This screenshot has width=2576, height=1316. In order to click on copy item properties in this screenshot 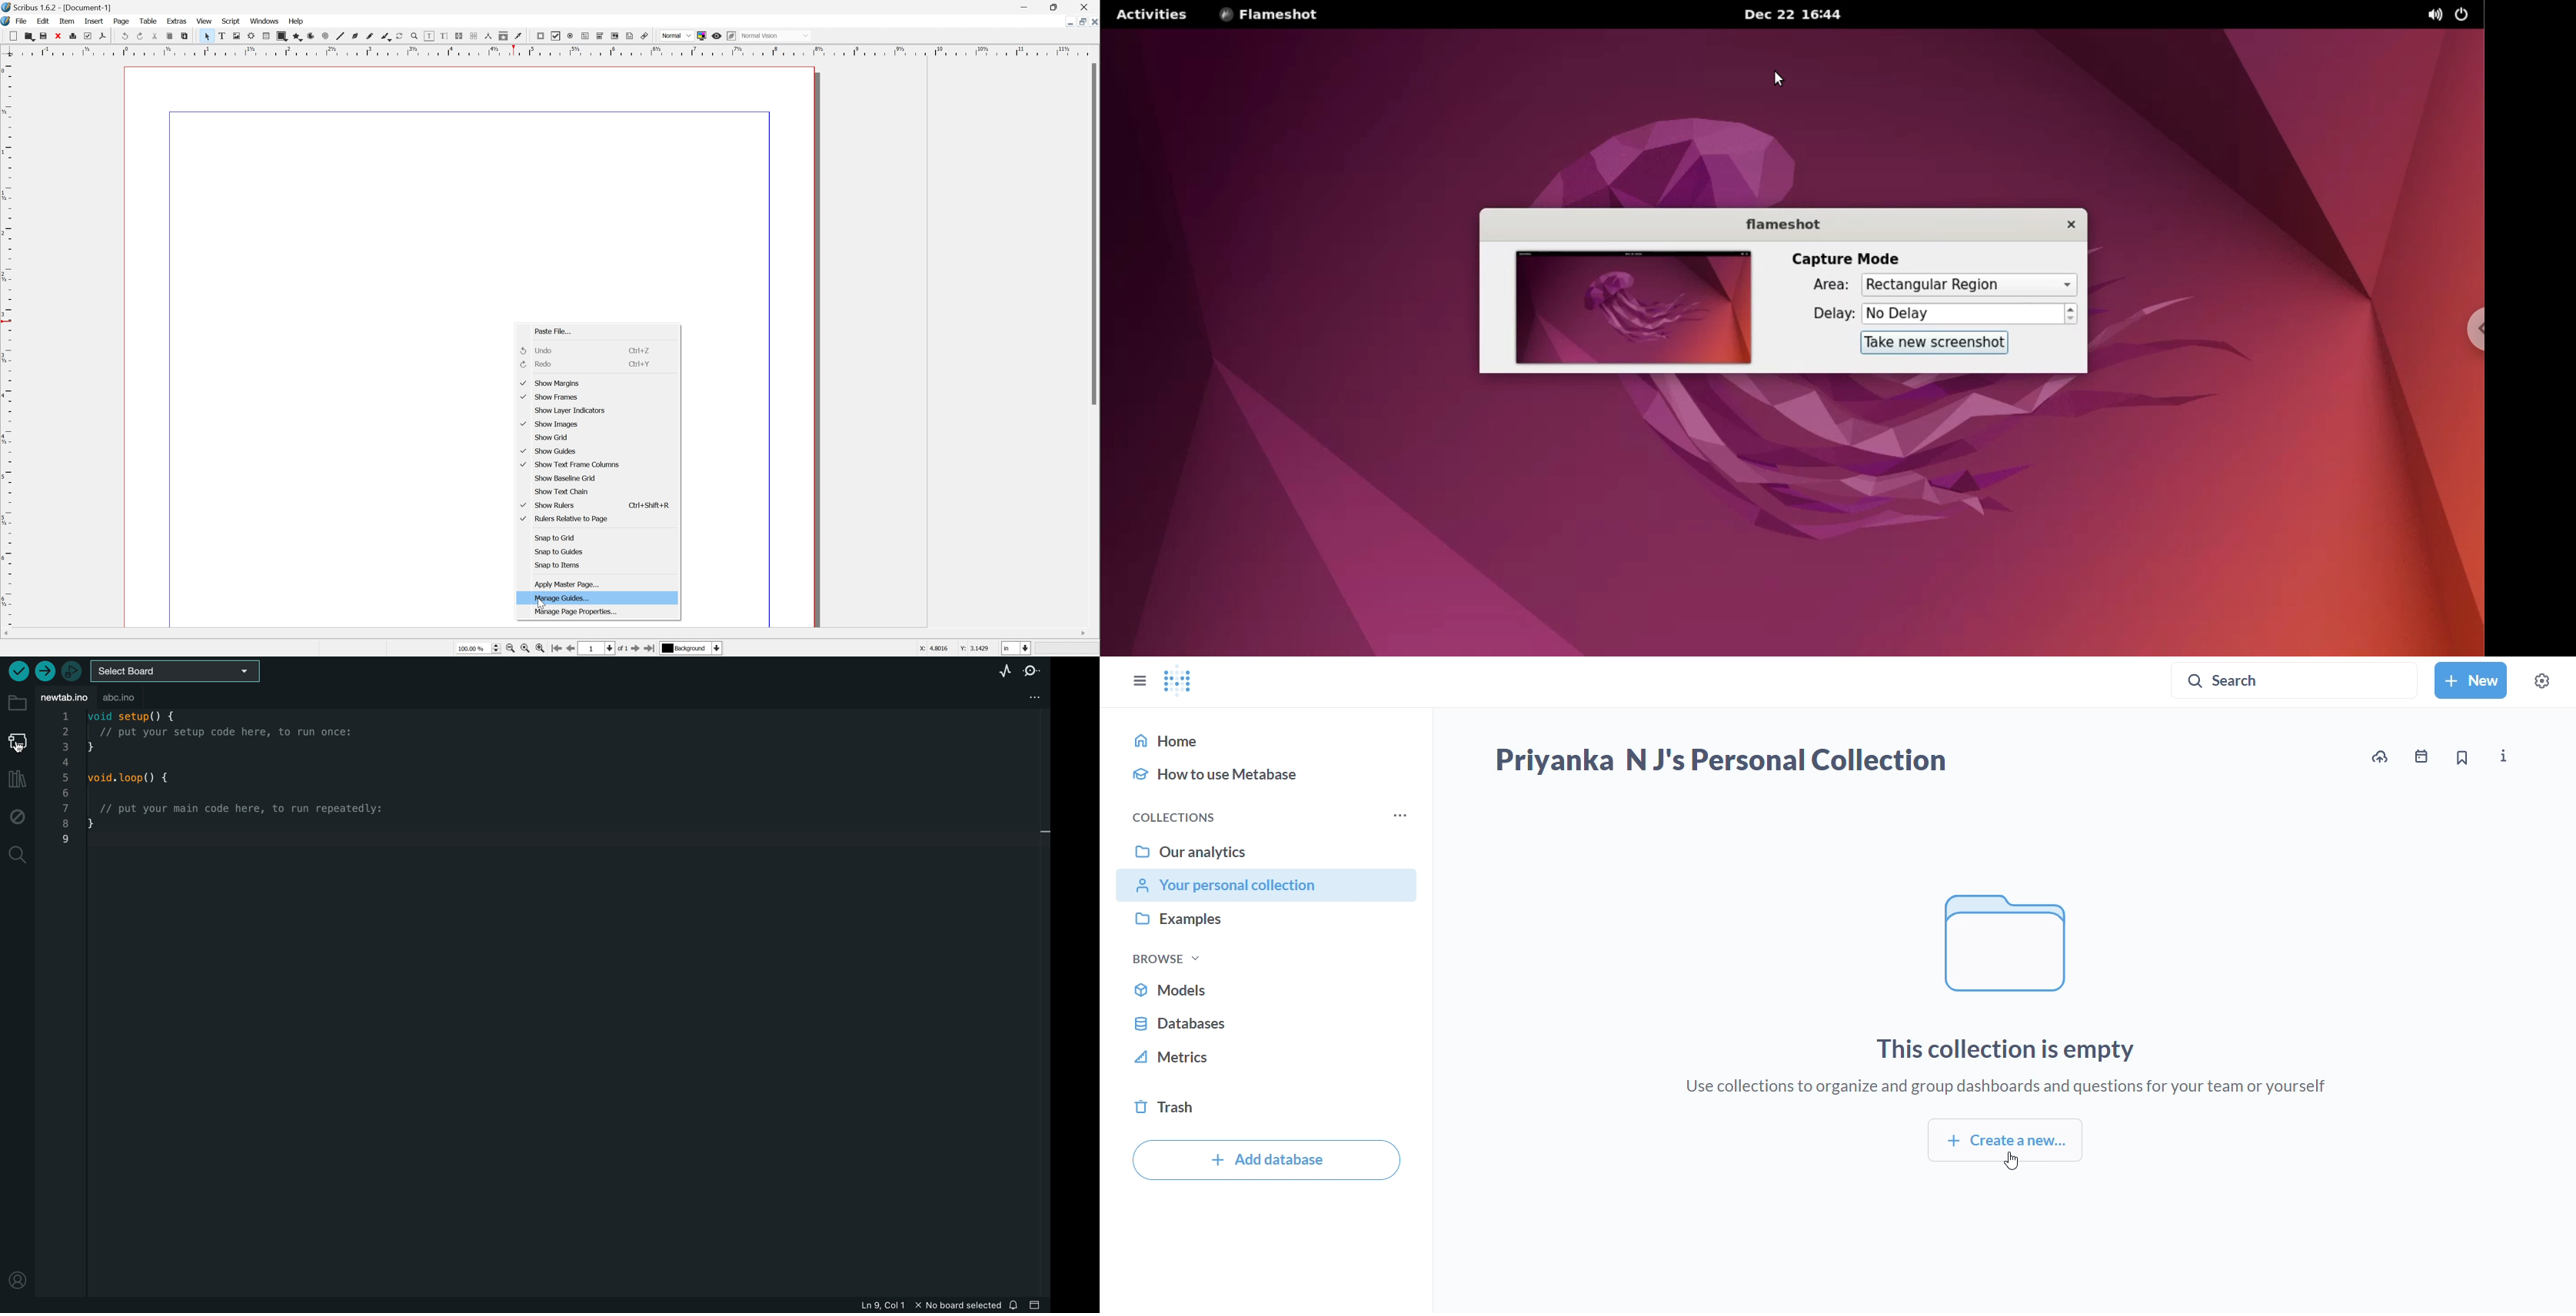, I will do `click(504, 36)`.